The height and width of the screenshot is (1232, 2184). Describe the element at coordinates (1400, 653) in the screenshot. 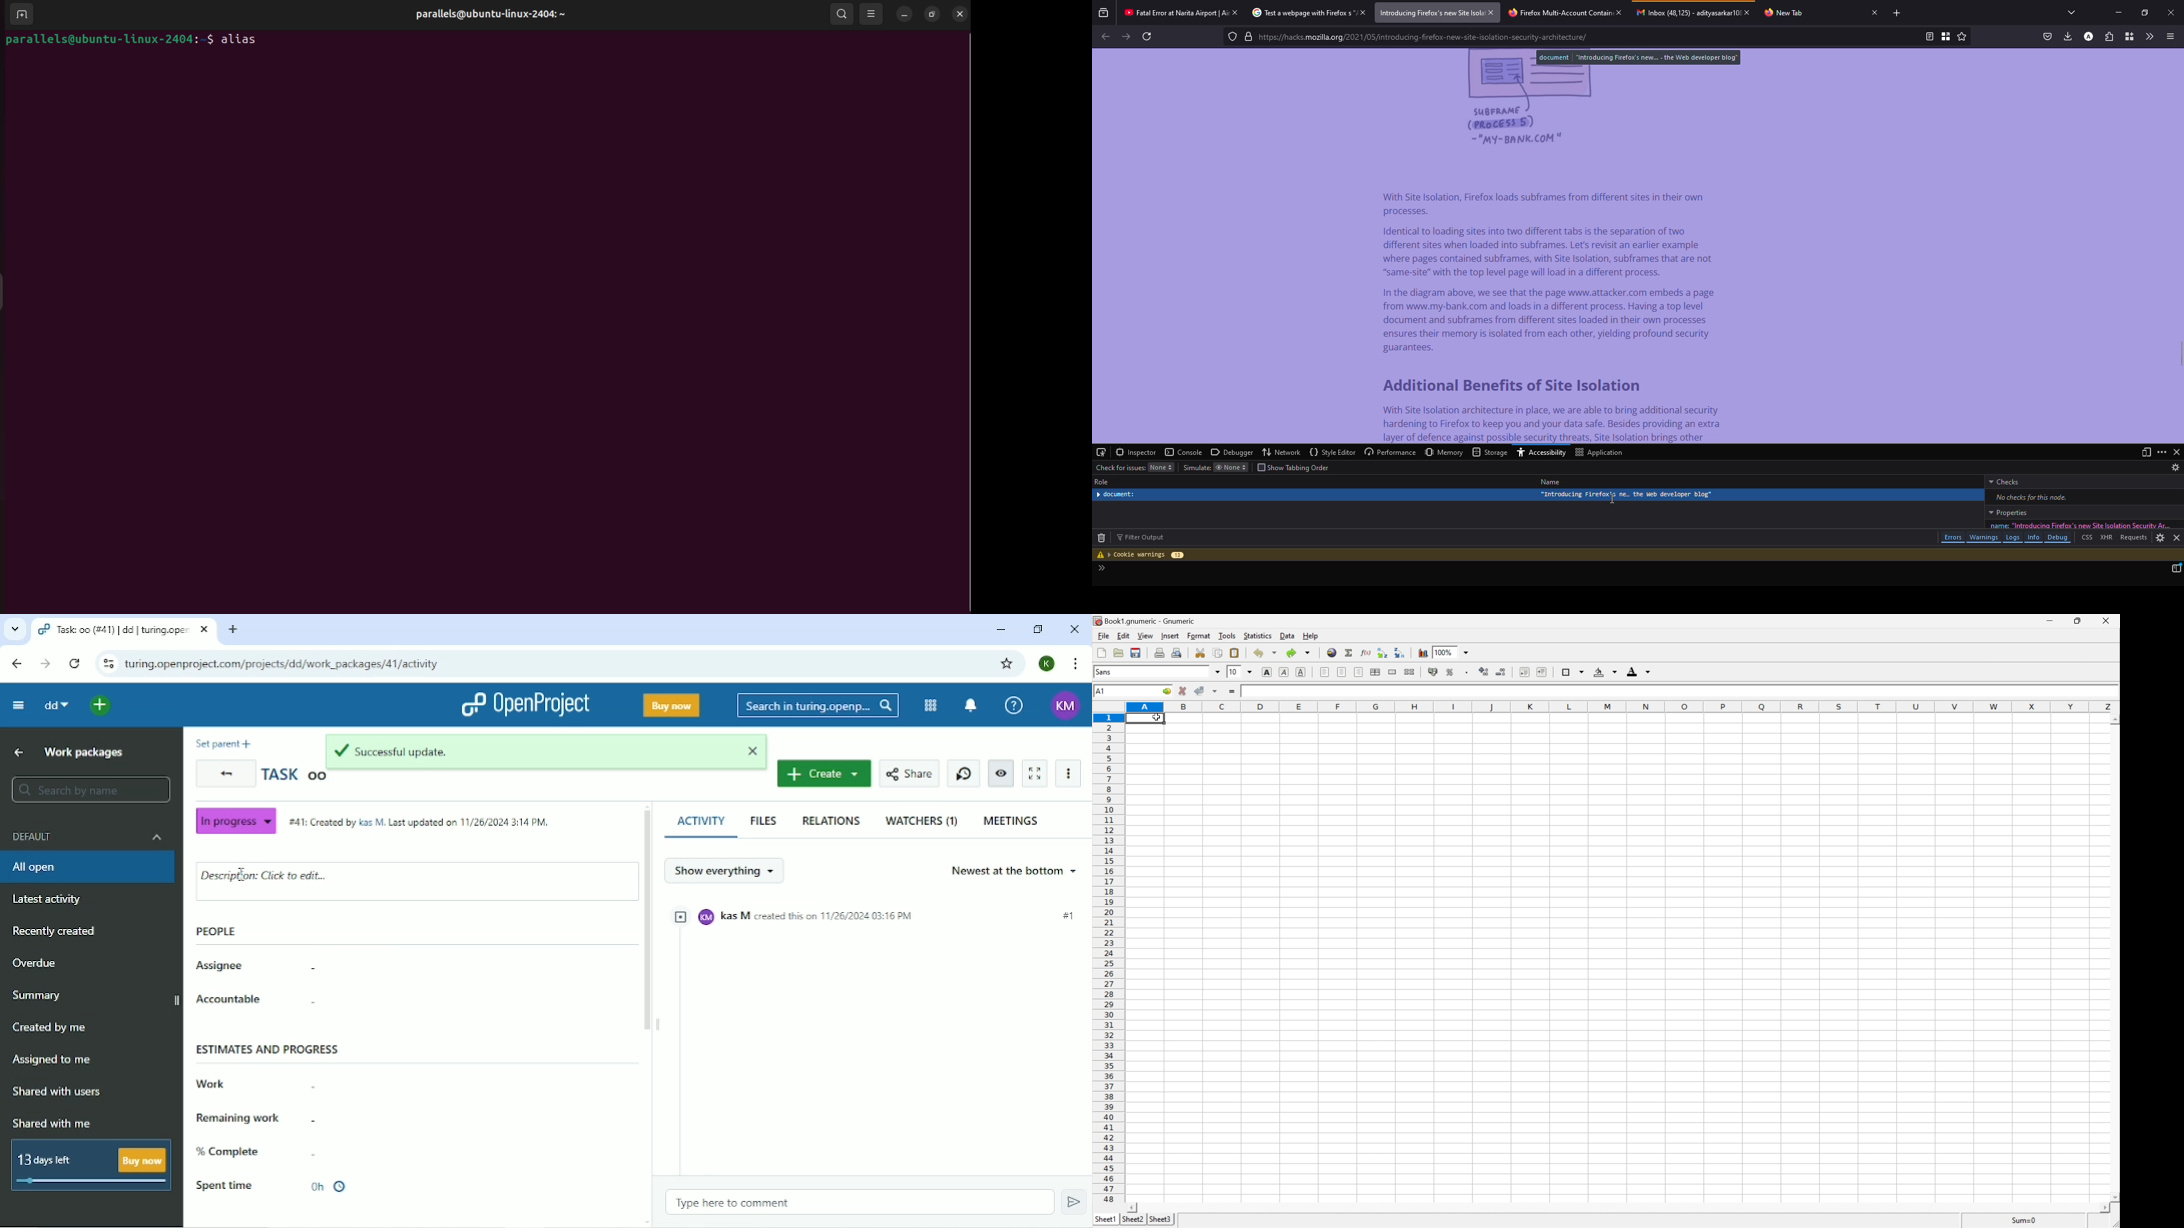

I see `Sort the selected region in descending order based on the first column selected` at that location.